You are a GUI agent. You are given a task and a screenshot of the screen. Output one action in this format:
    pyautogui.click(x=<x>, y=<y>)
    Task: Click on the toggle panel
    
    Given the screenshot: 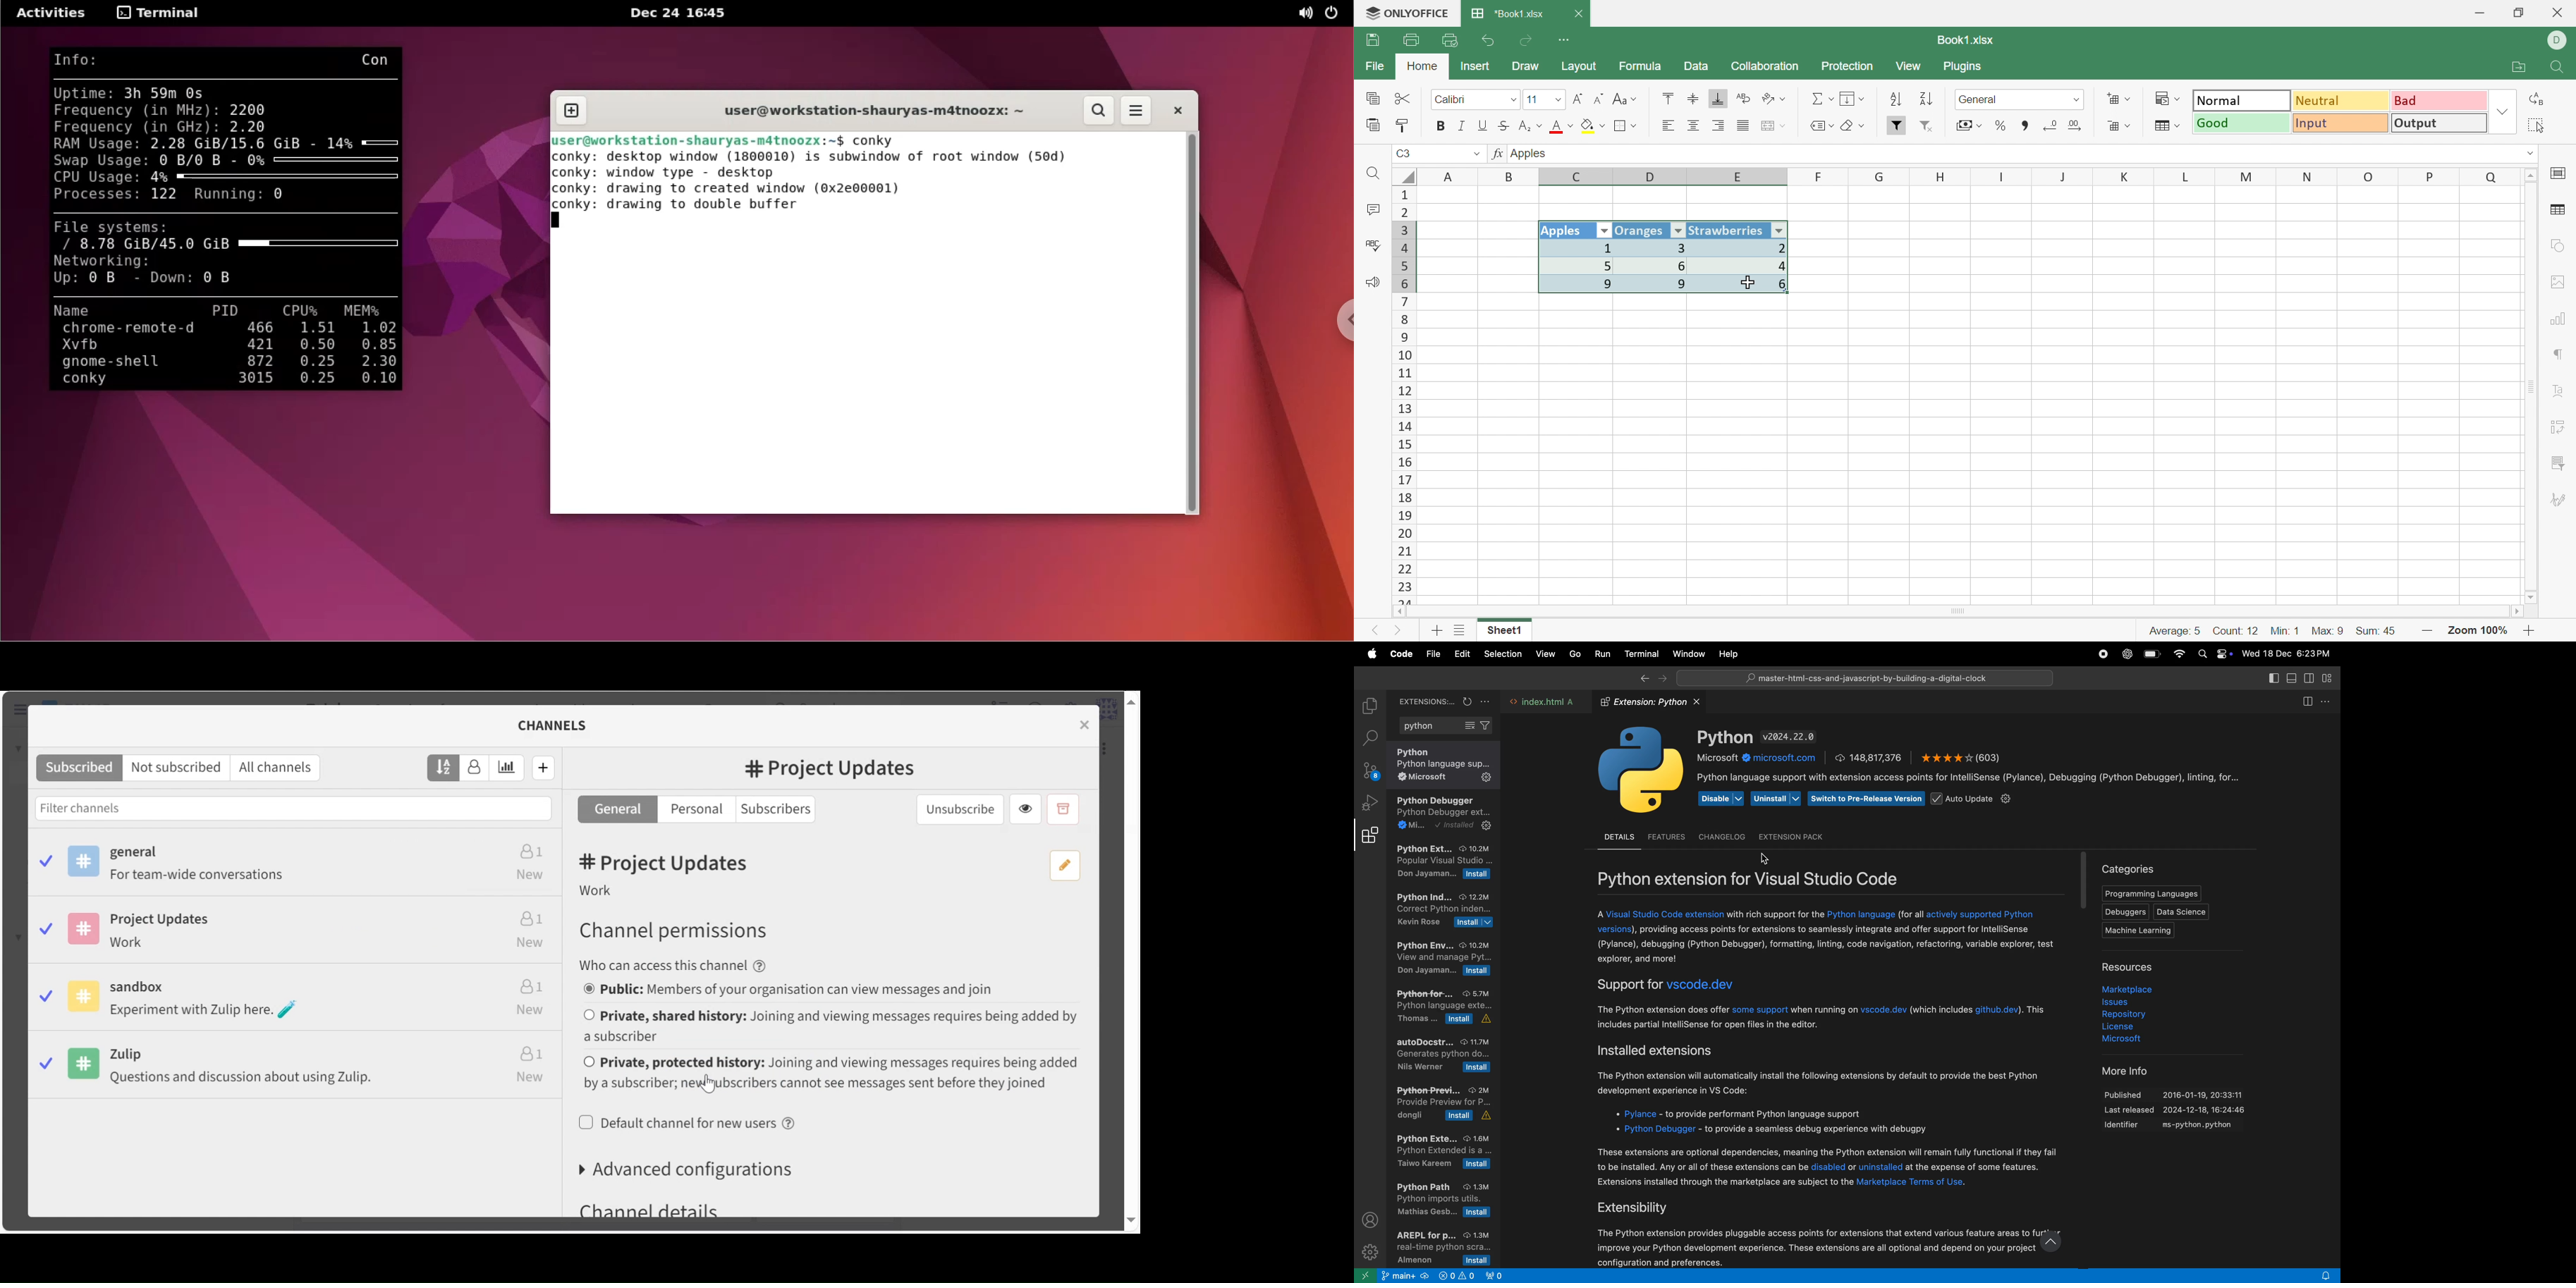 What is the action you would take?
    pyautogui.click(x=2293, y=679)
    